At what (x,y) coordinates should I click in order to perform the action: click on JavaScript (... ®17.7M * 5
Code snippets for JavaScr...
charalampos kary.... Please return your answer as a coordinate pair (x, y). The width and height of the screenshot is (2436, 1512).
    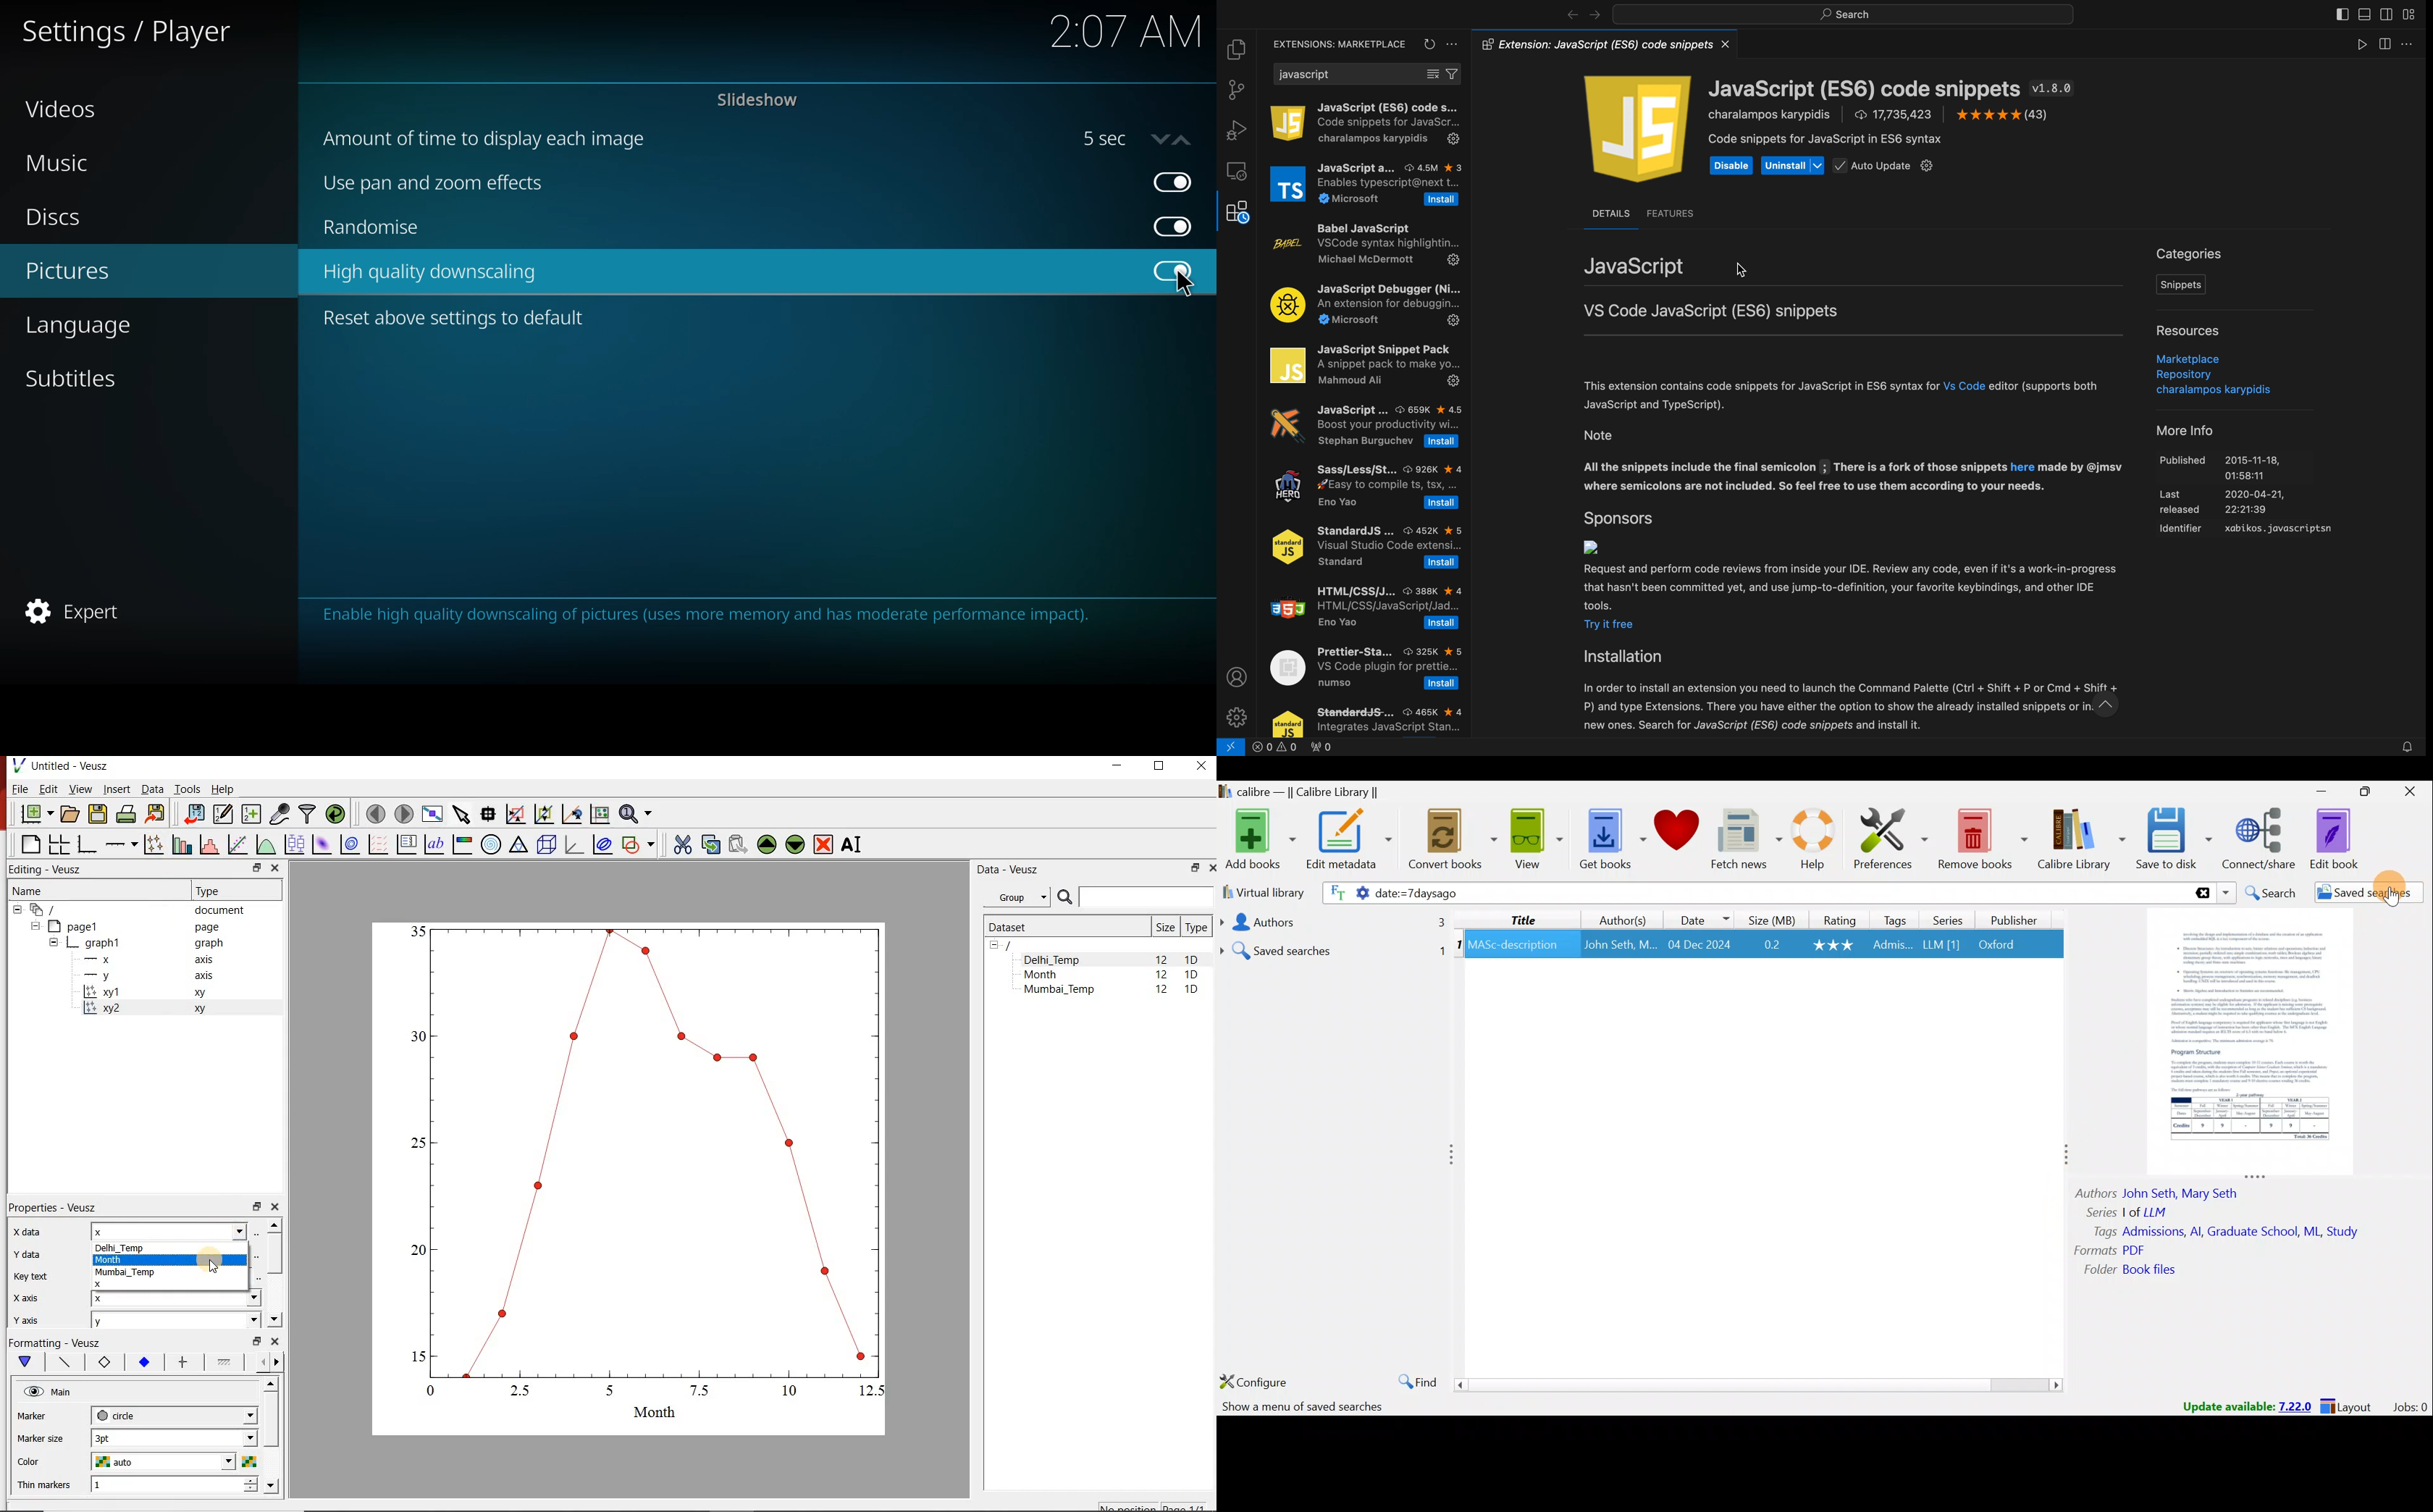
    Looking at the image, I should click on (1359, 119).